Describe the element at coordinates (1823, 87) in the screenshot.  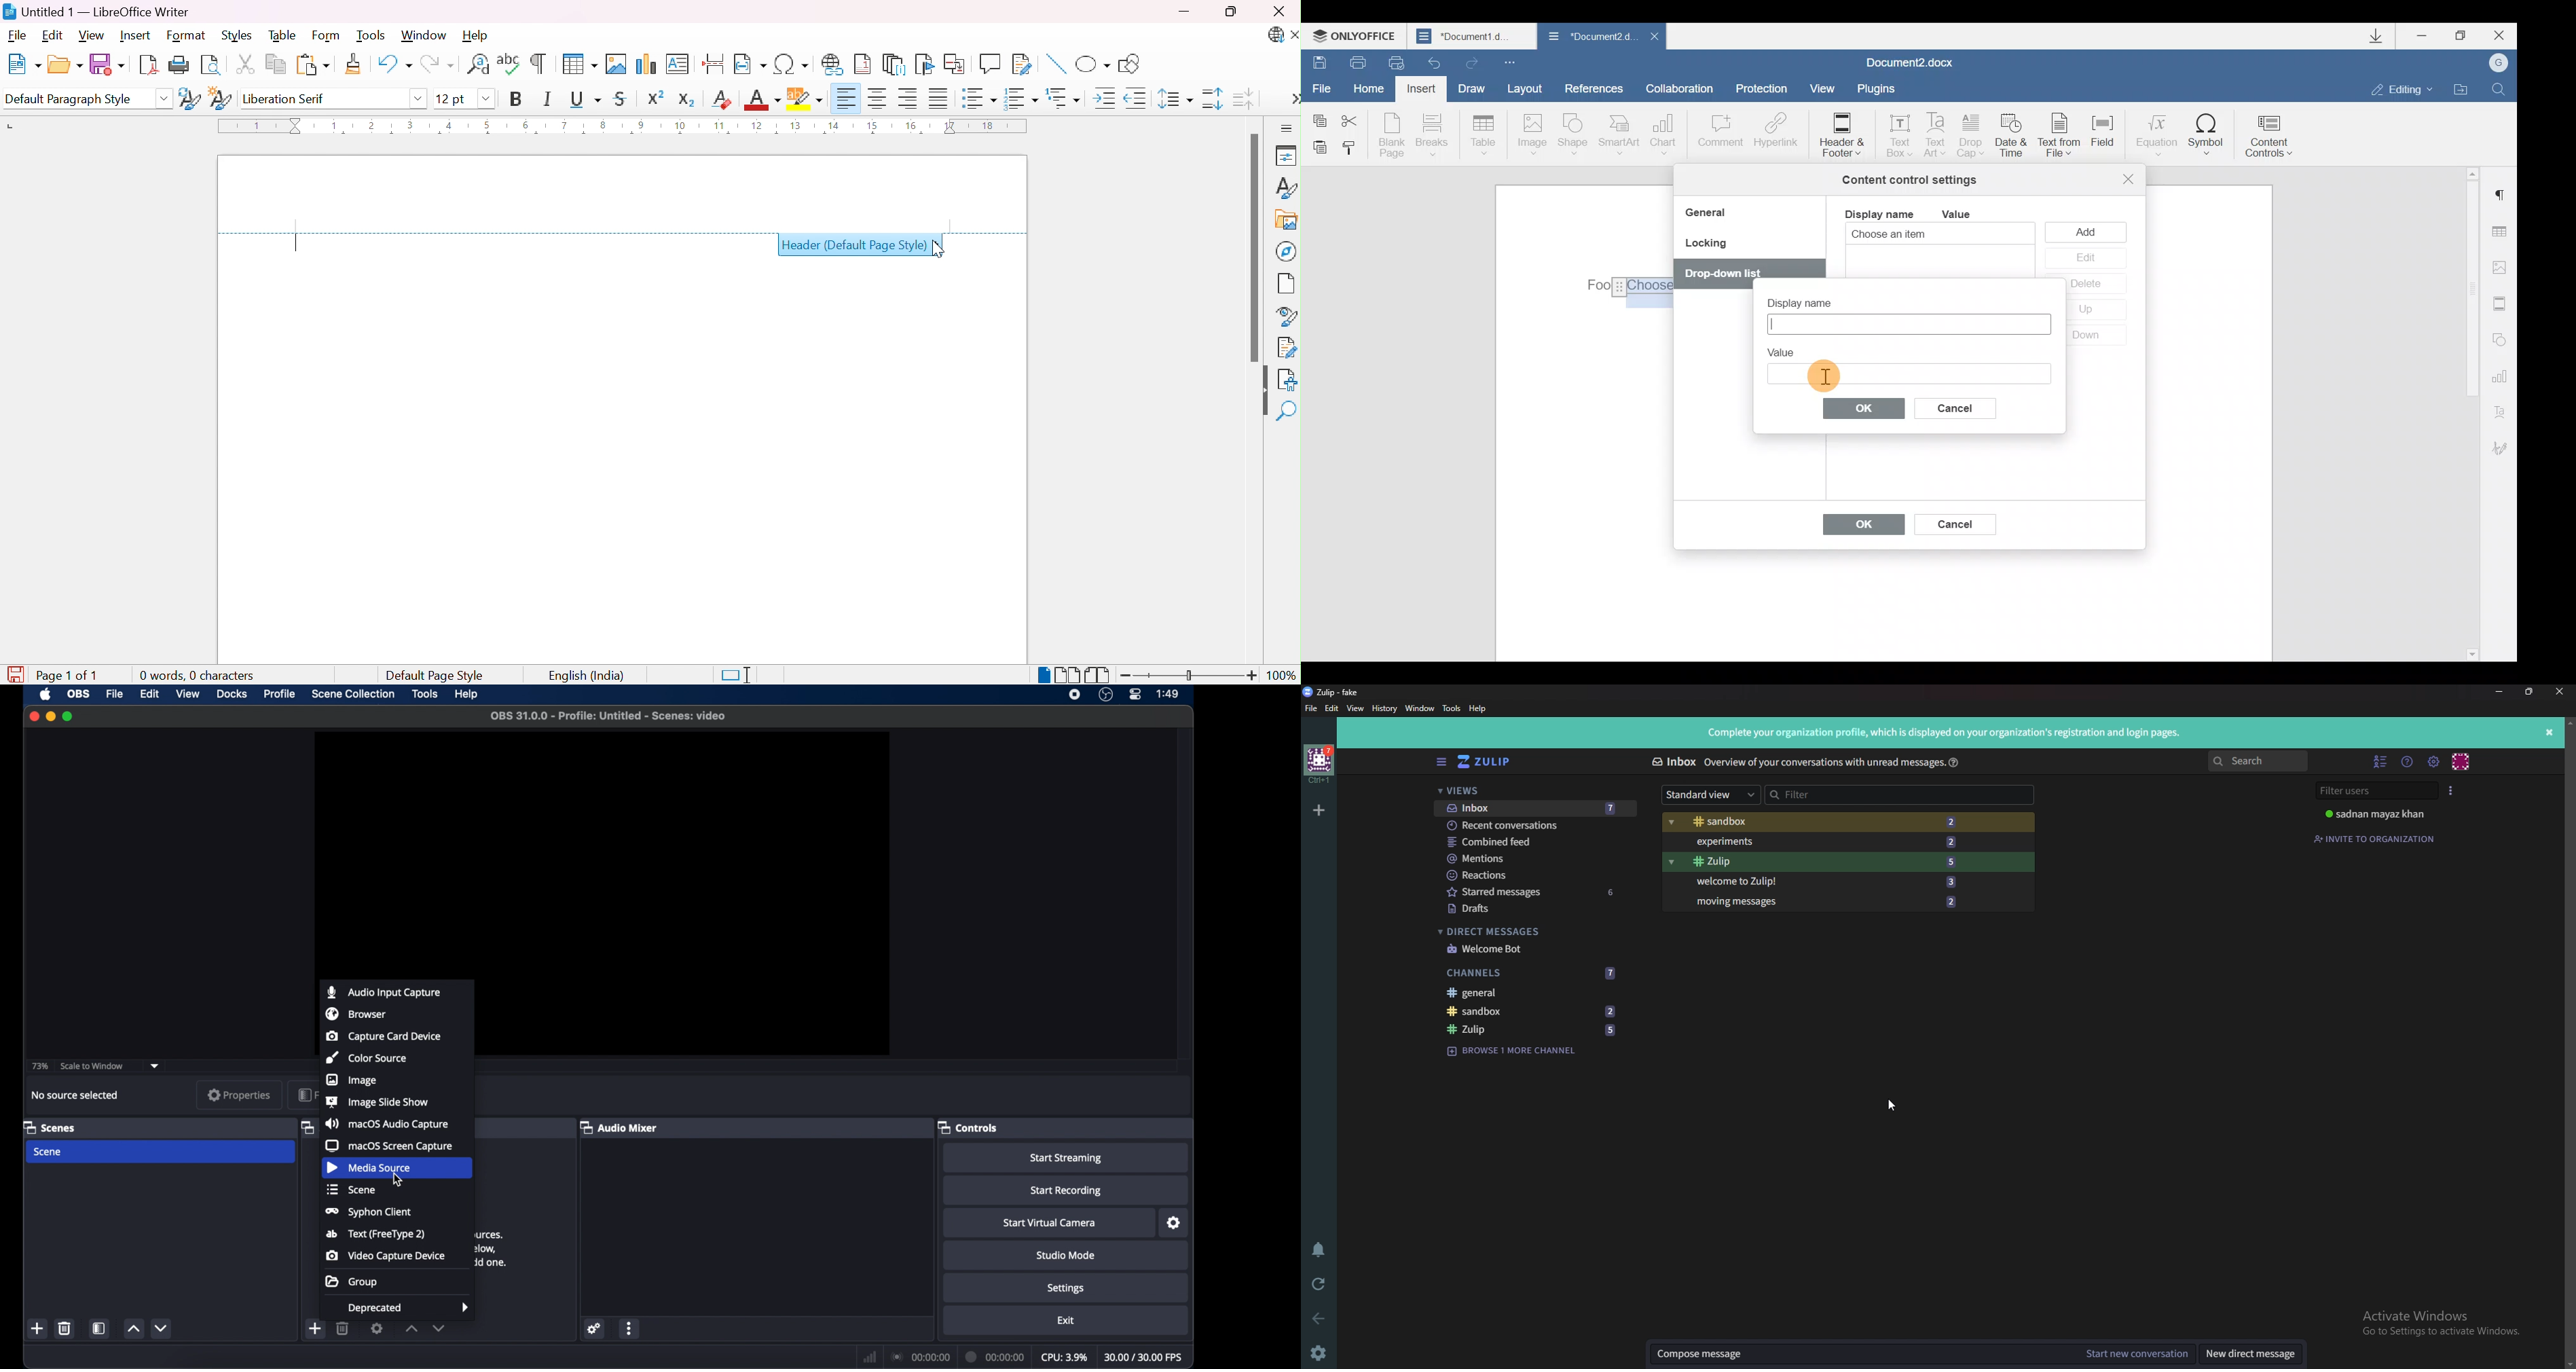
I see `View` at that location.